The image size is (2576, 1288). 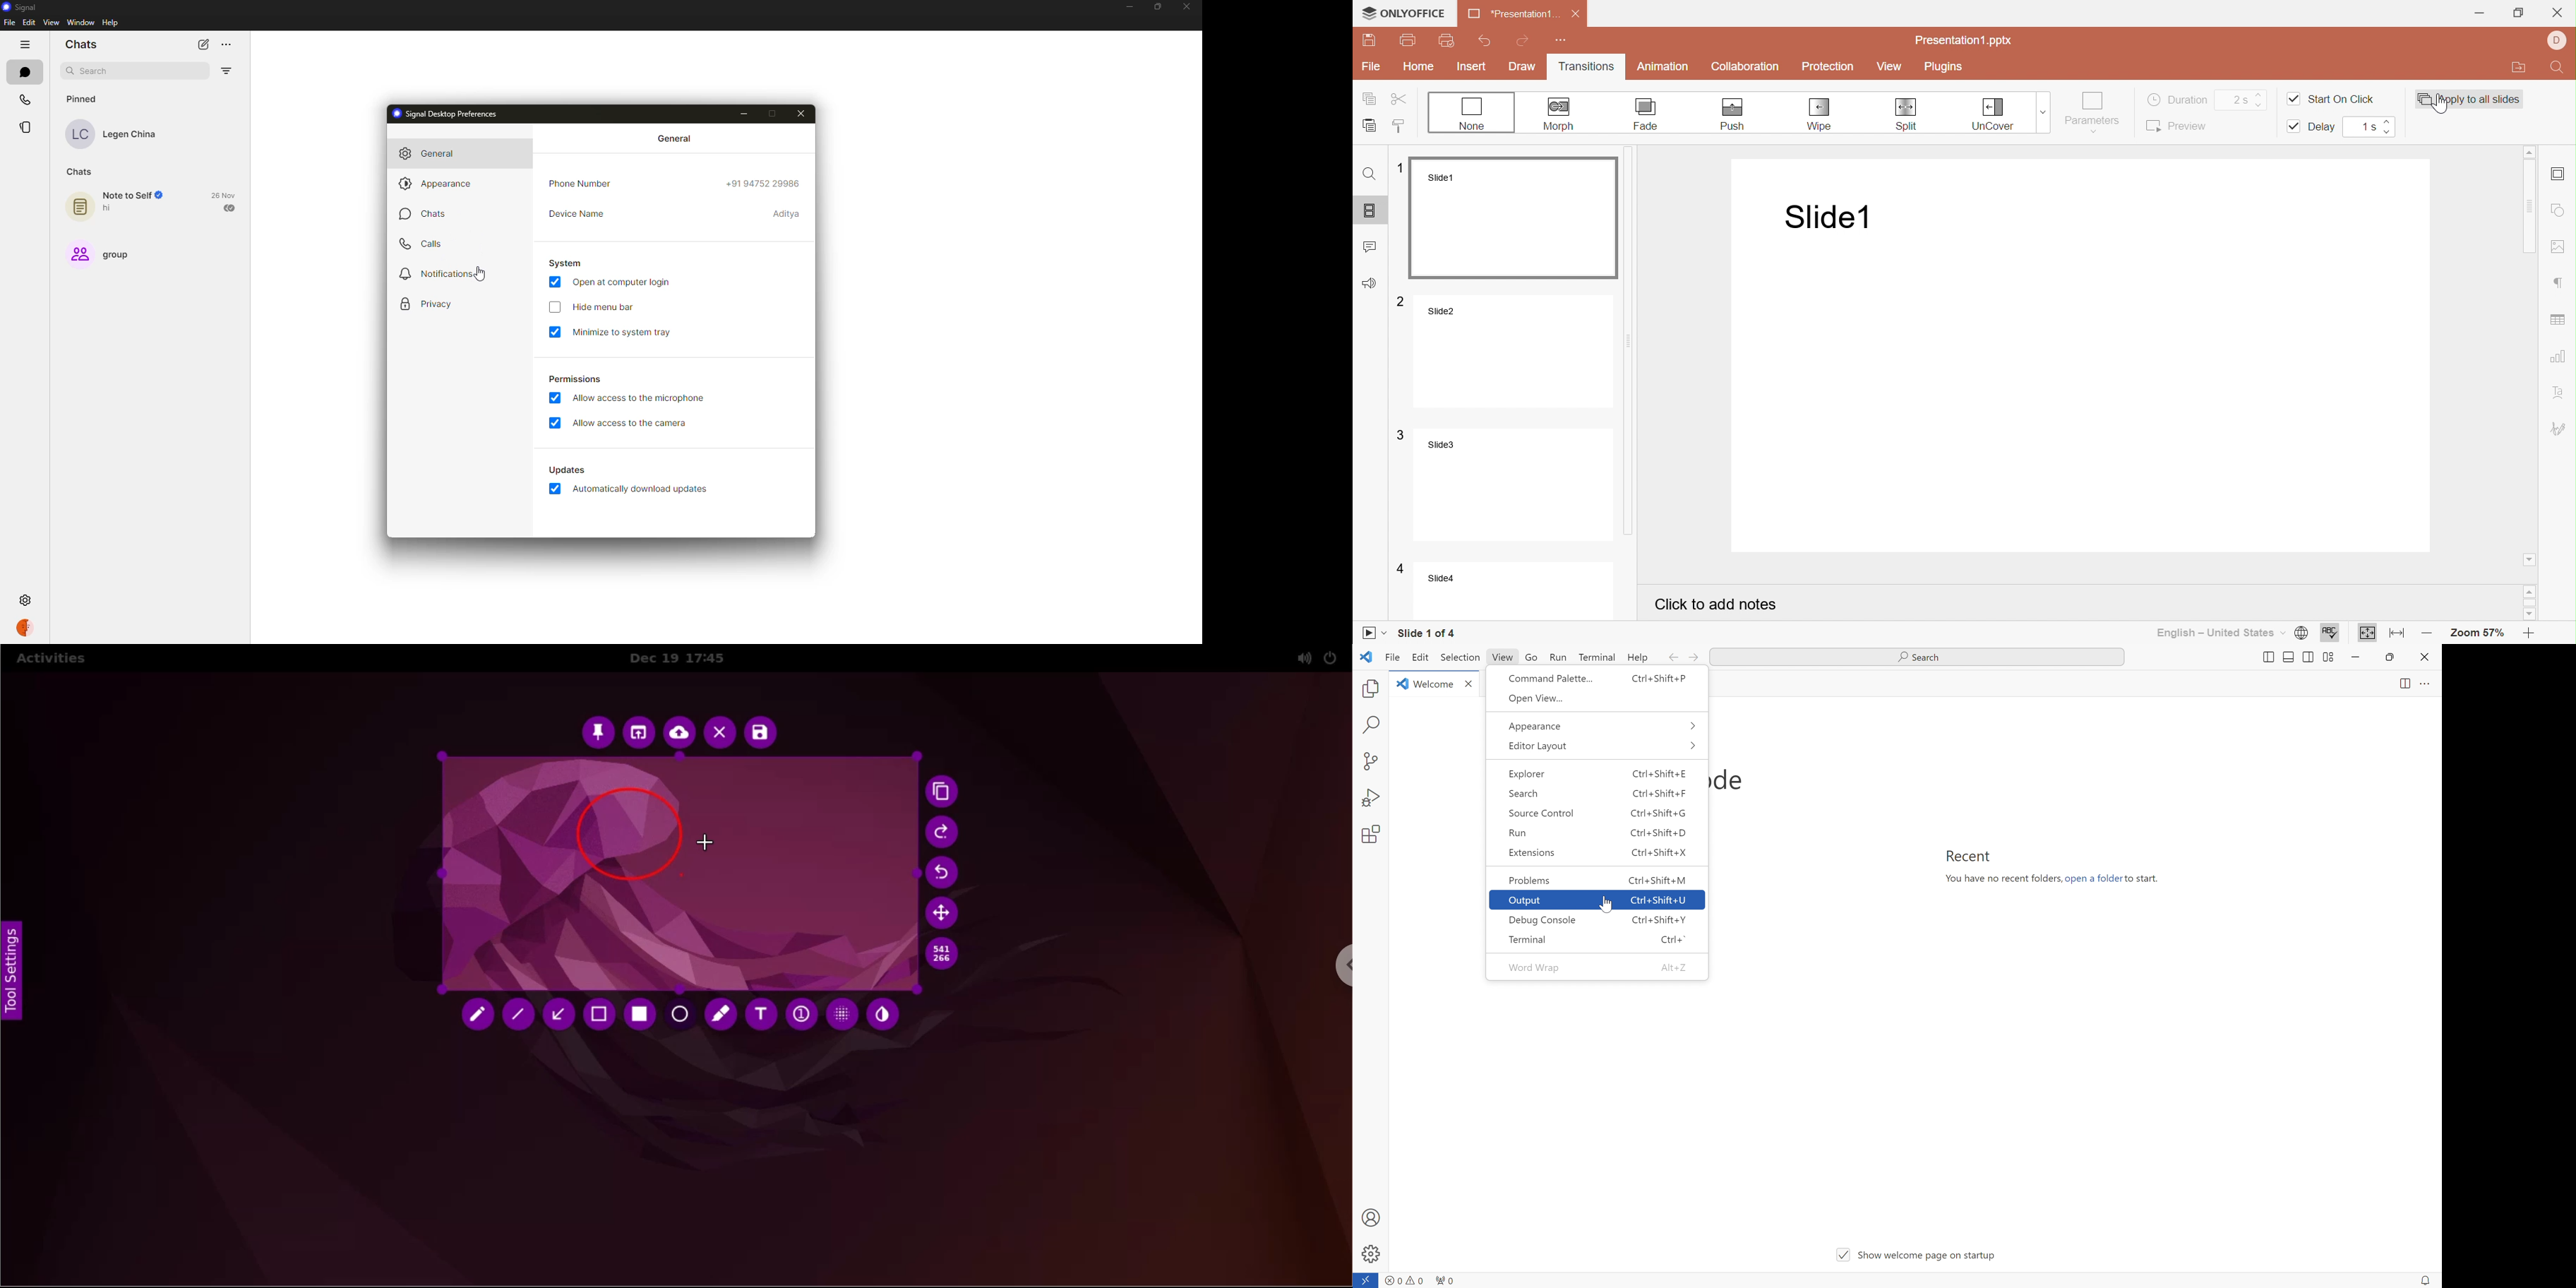 I want to click on Restore down, so click(x=2519, y=14).